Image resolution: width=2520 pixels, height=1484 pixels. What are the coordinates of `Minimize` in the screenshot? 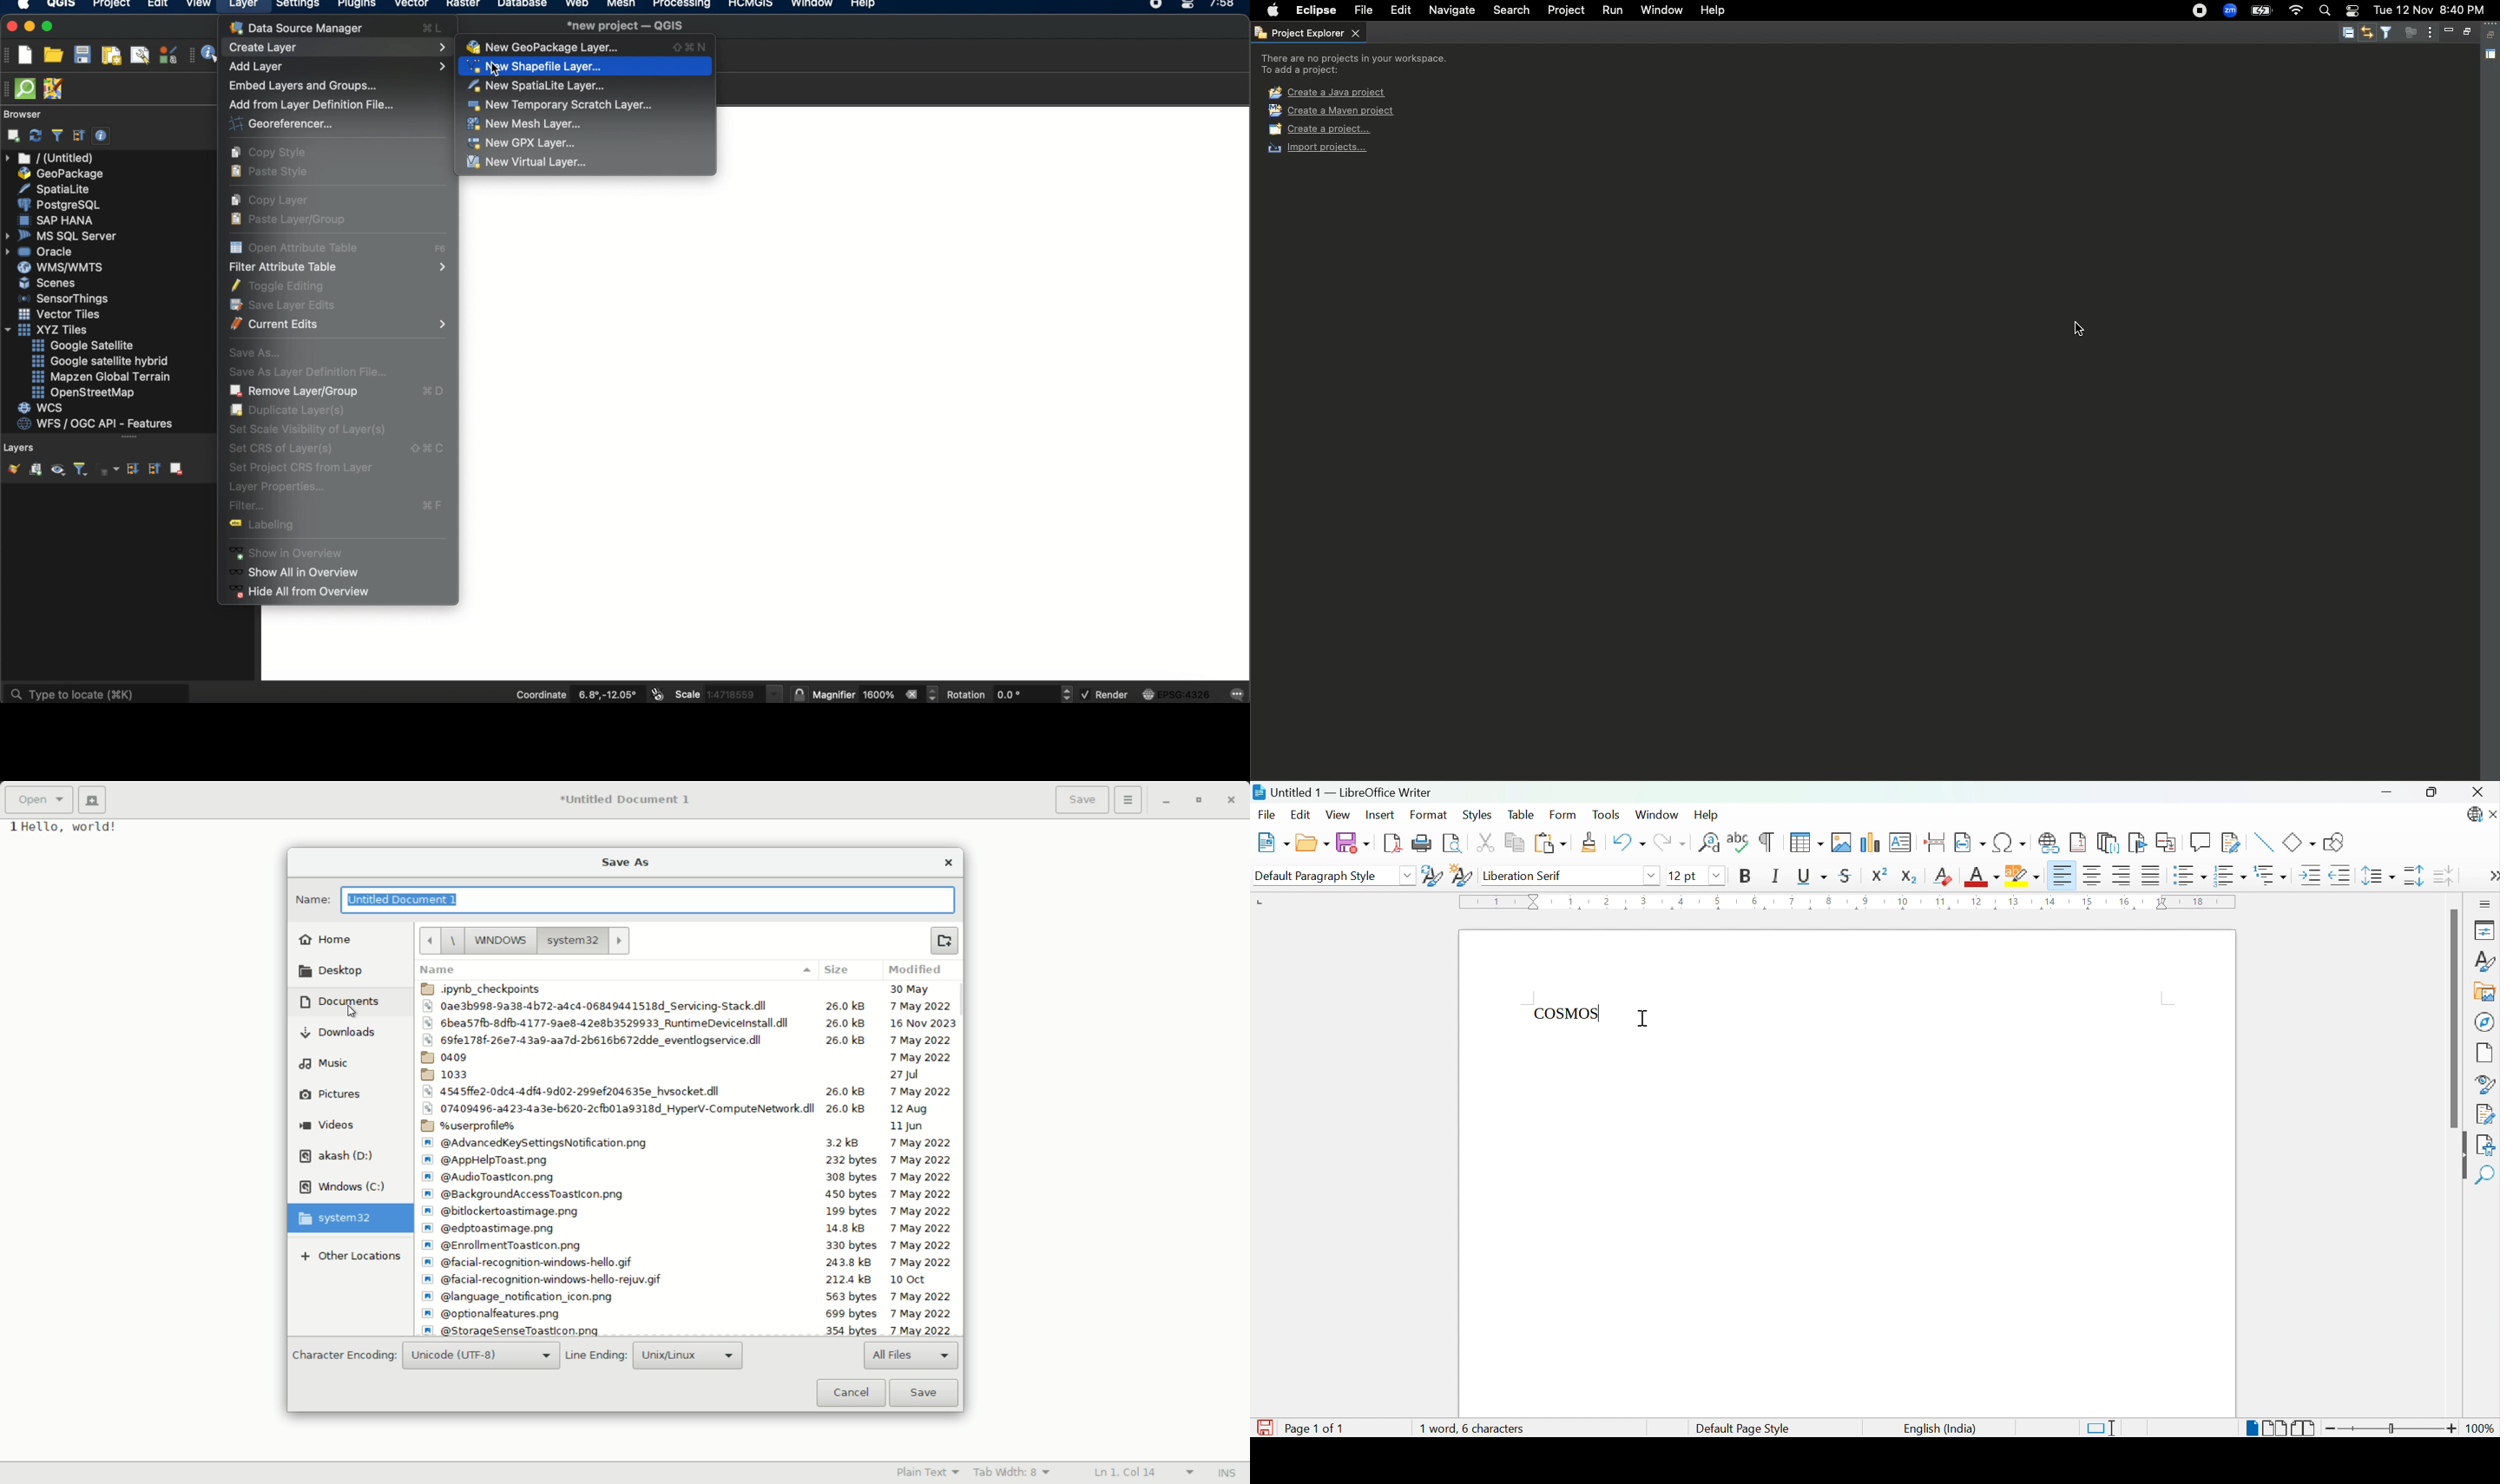 It's located at (2448, 30).